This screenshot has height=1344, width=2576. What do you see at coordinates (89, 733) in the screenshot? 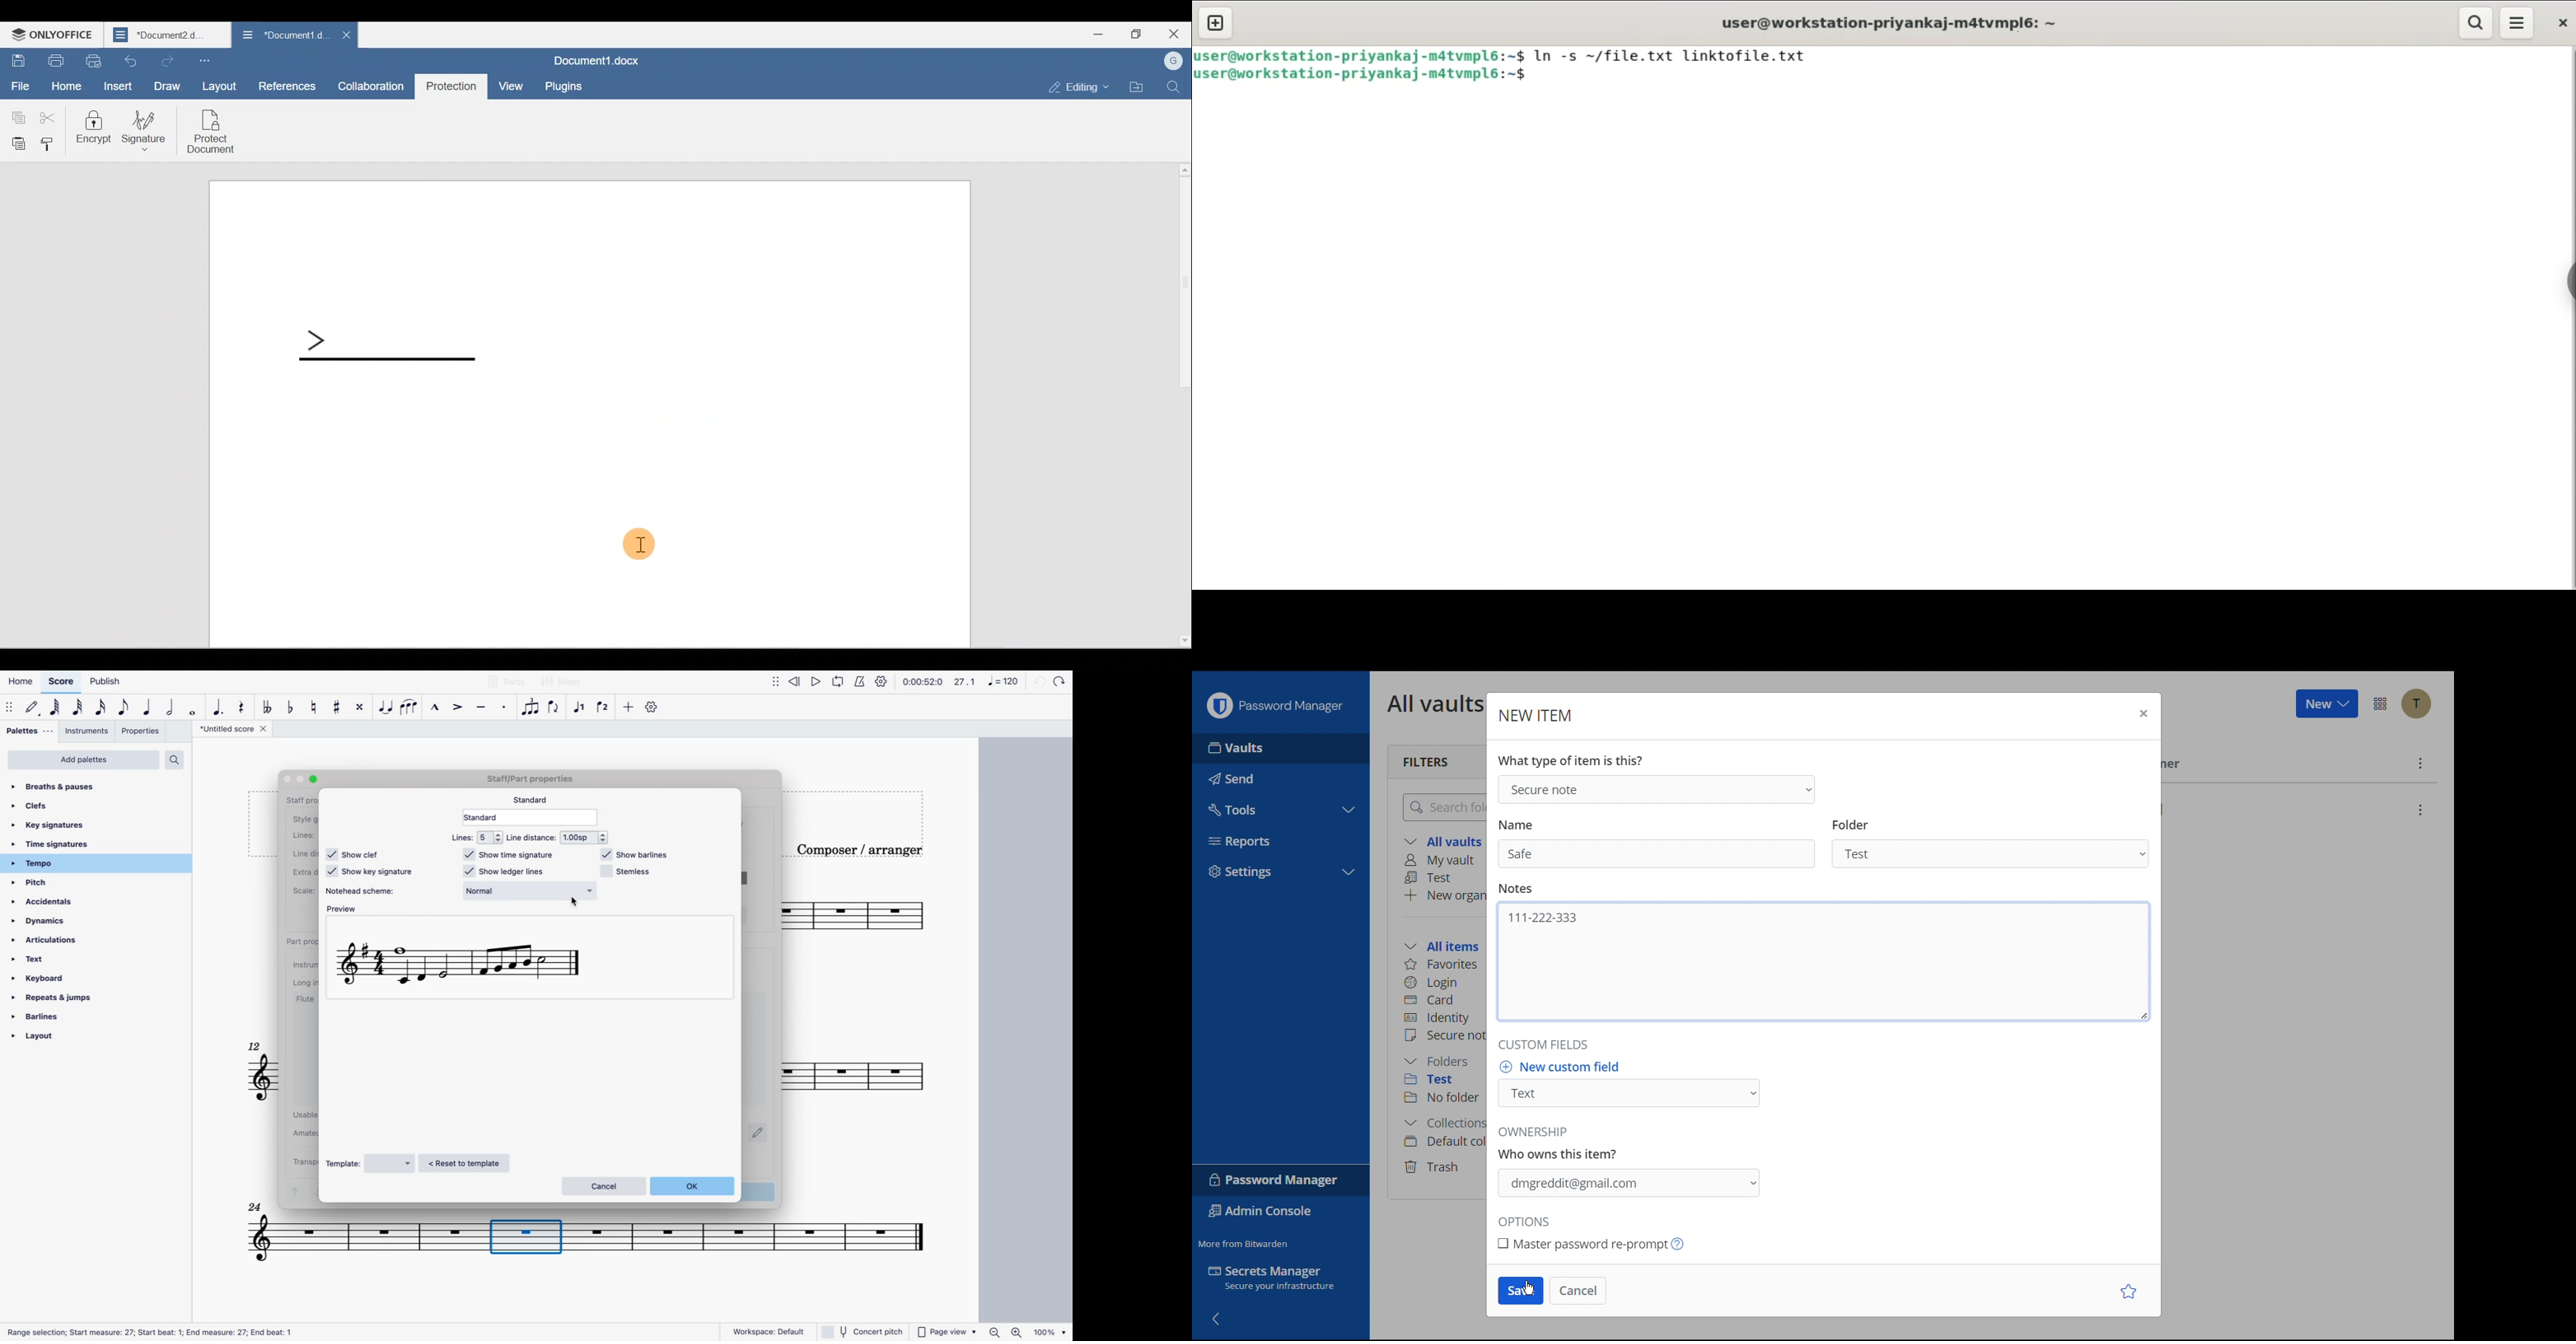
I see `instruments` at bounding box center [89, 733].